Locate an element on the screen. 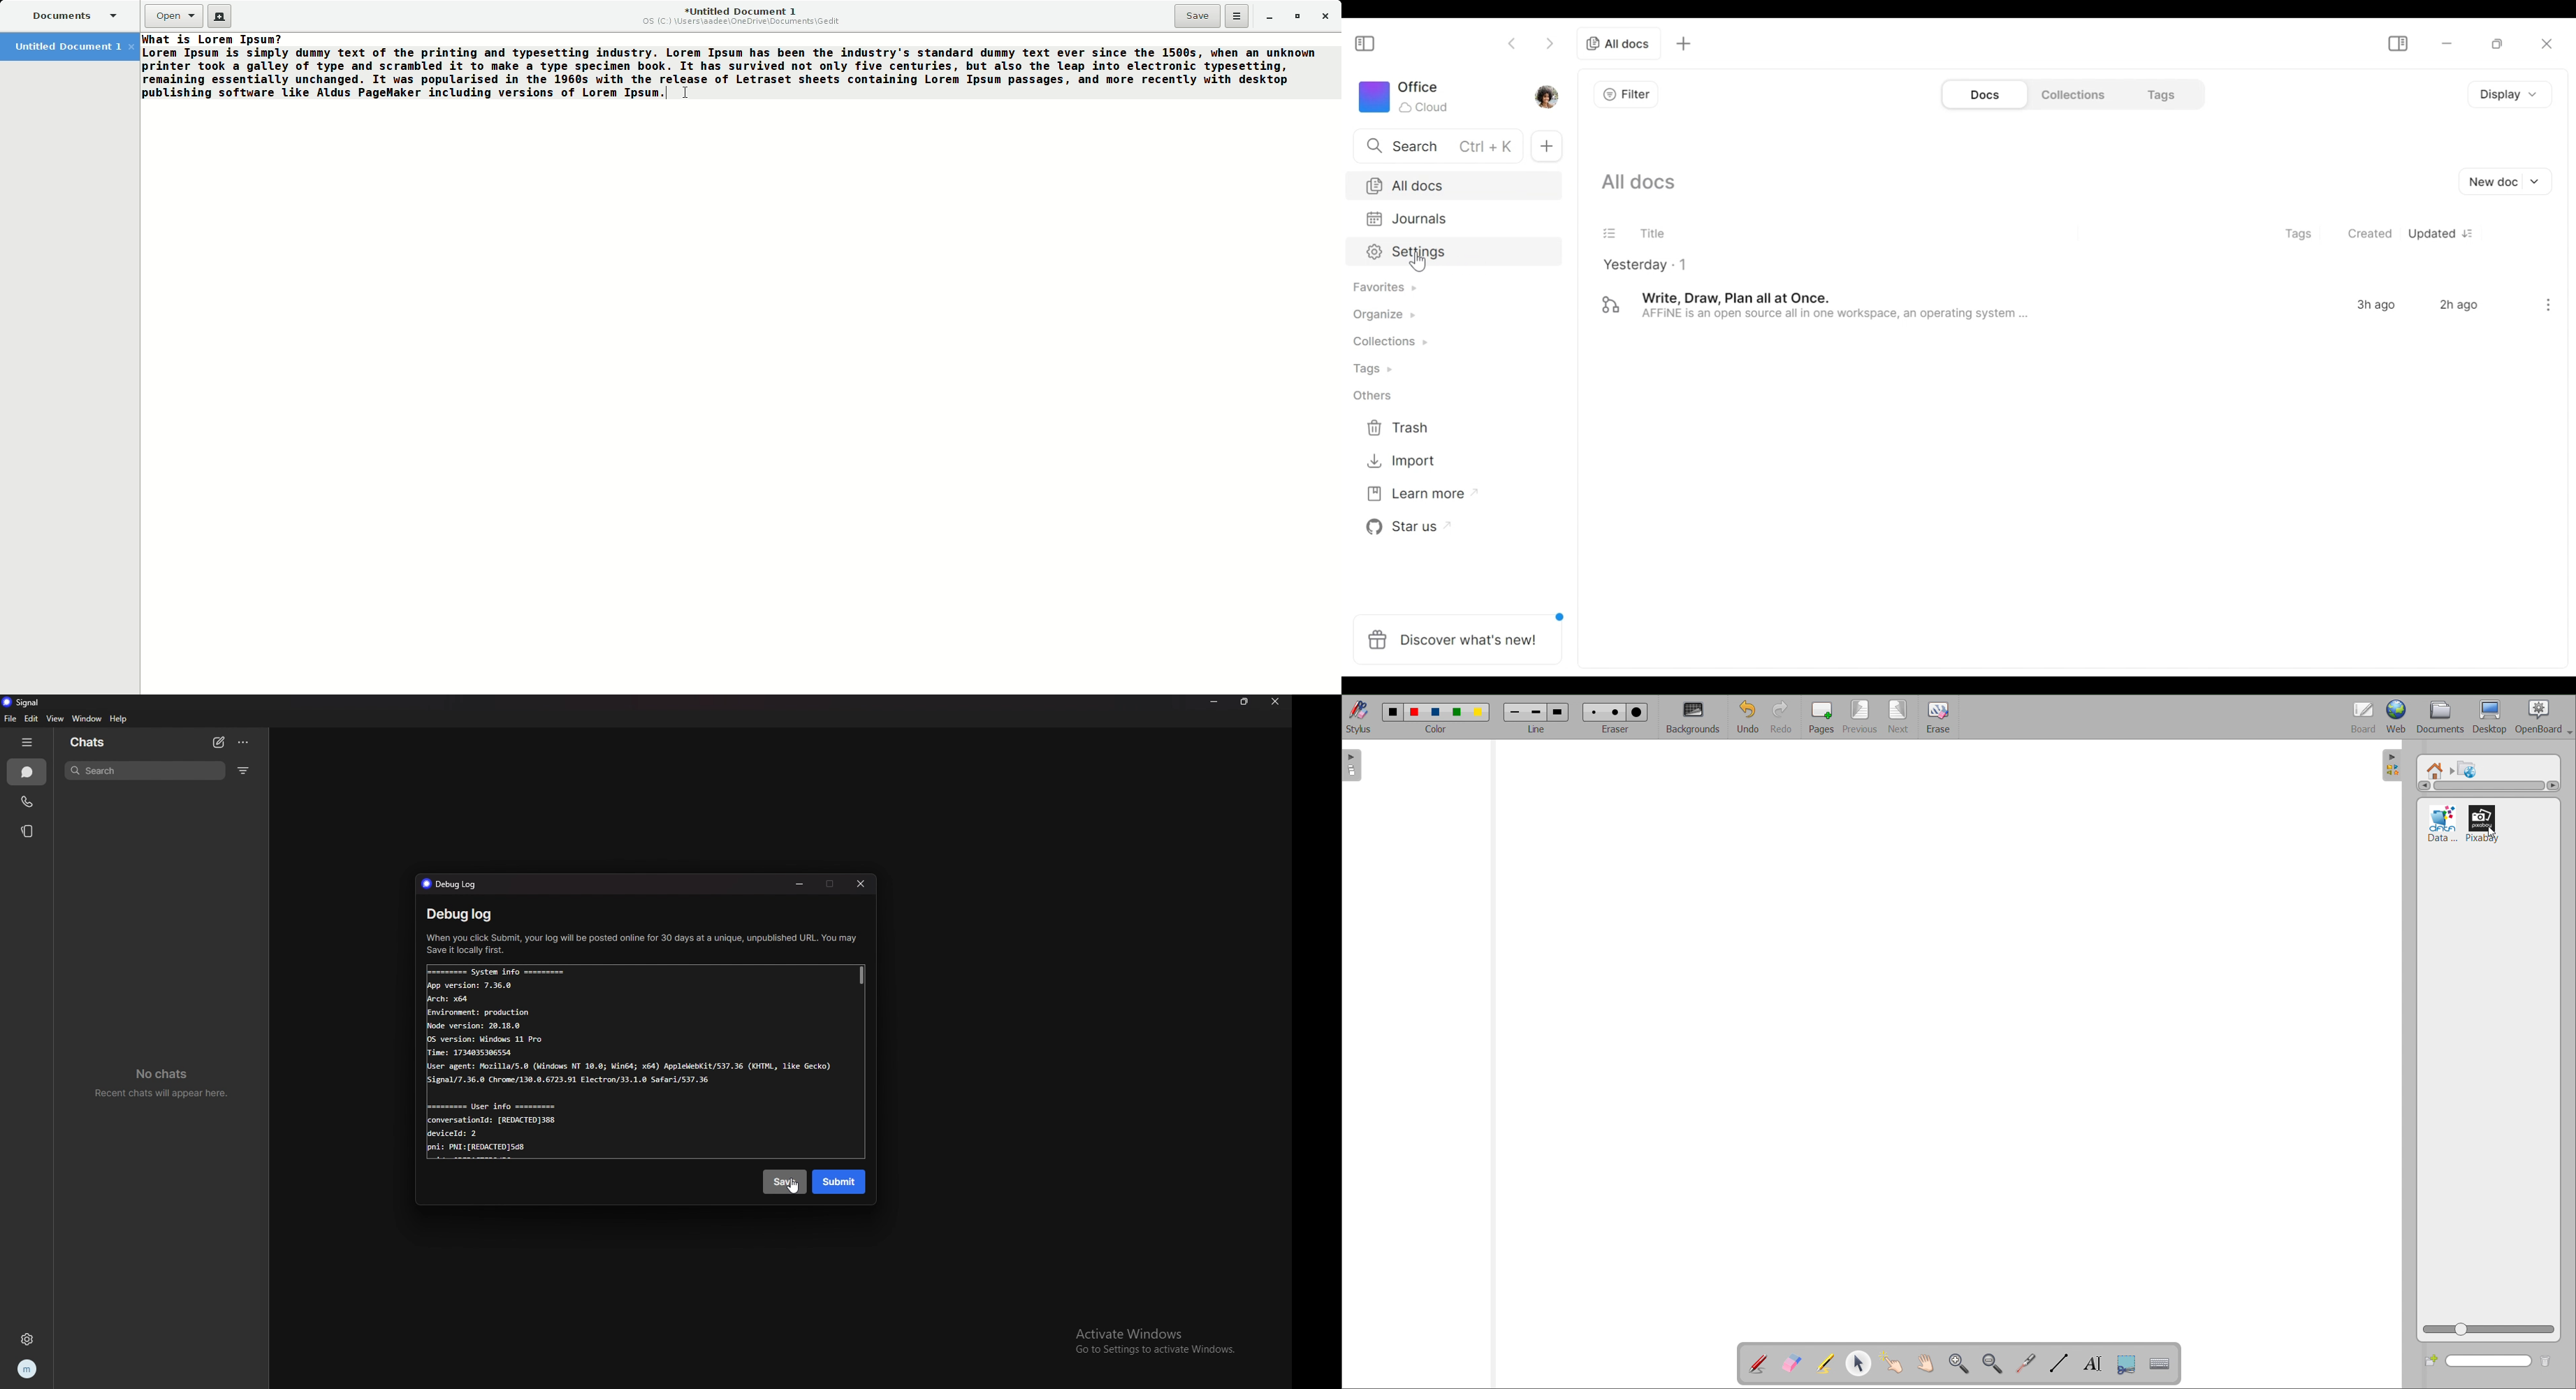 The image size is (2576, 1400). Filter is located at coordinates (1625, 95).